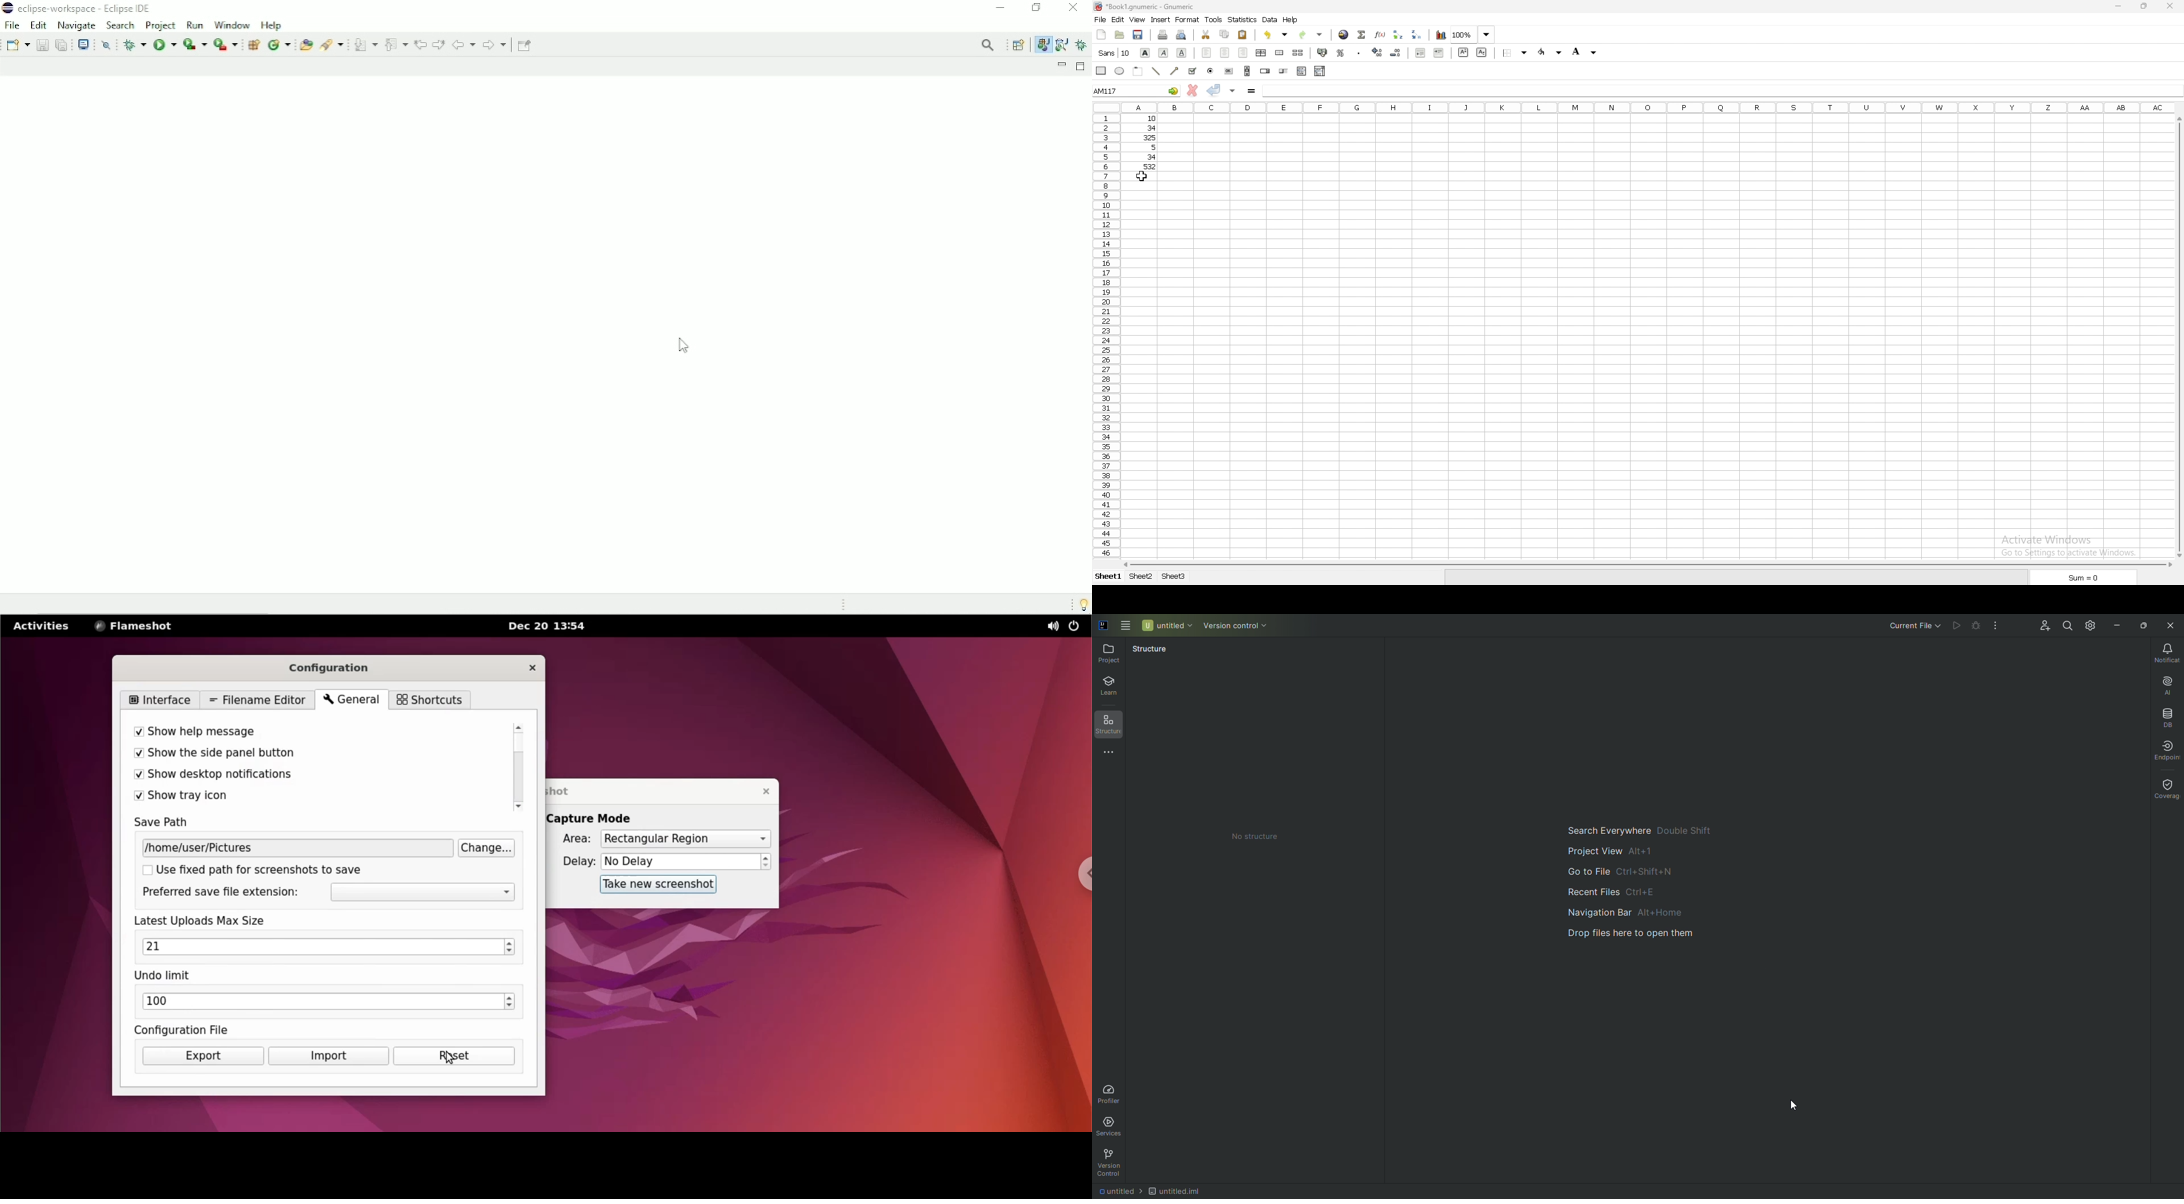 The image size is (2184, 1204). What do you see at coordinates (1211, 71) in the screenshot?
I see `radio button` at bounding box center [1211, 71].